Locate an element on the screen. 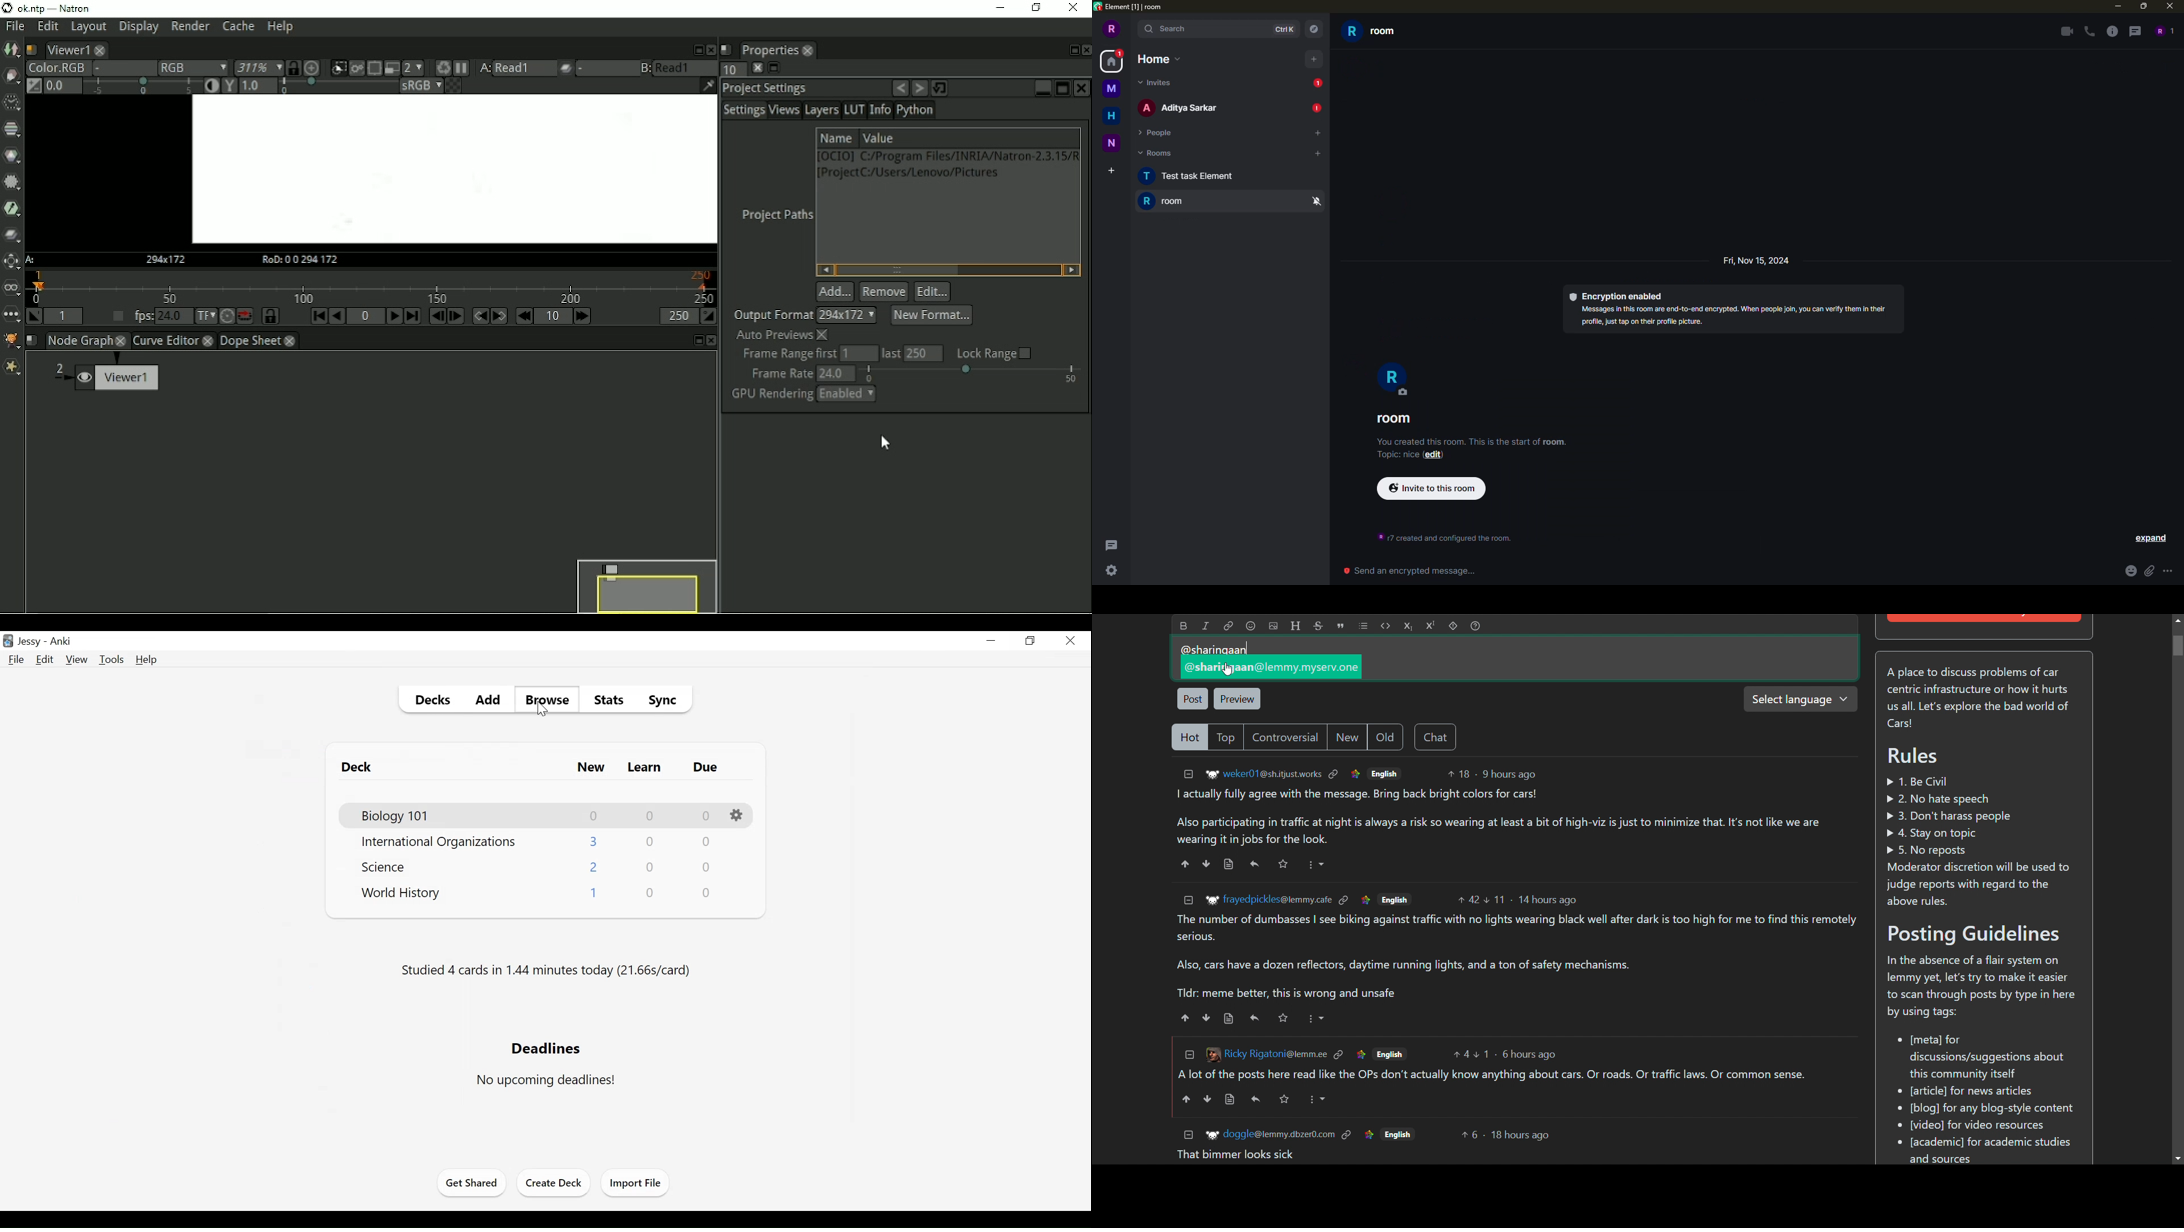 The height and width of the screenshot is (1232, 2184). top is located at coordinates (1225, 737).